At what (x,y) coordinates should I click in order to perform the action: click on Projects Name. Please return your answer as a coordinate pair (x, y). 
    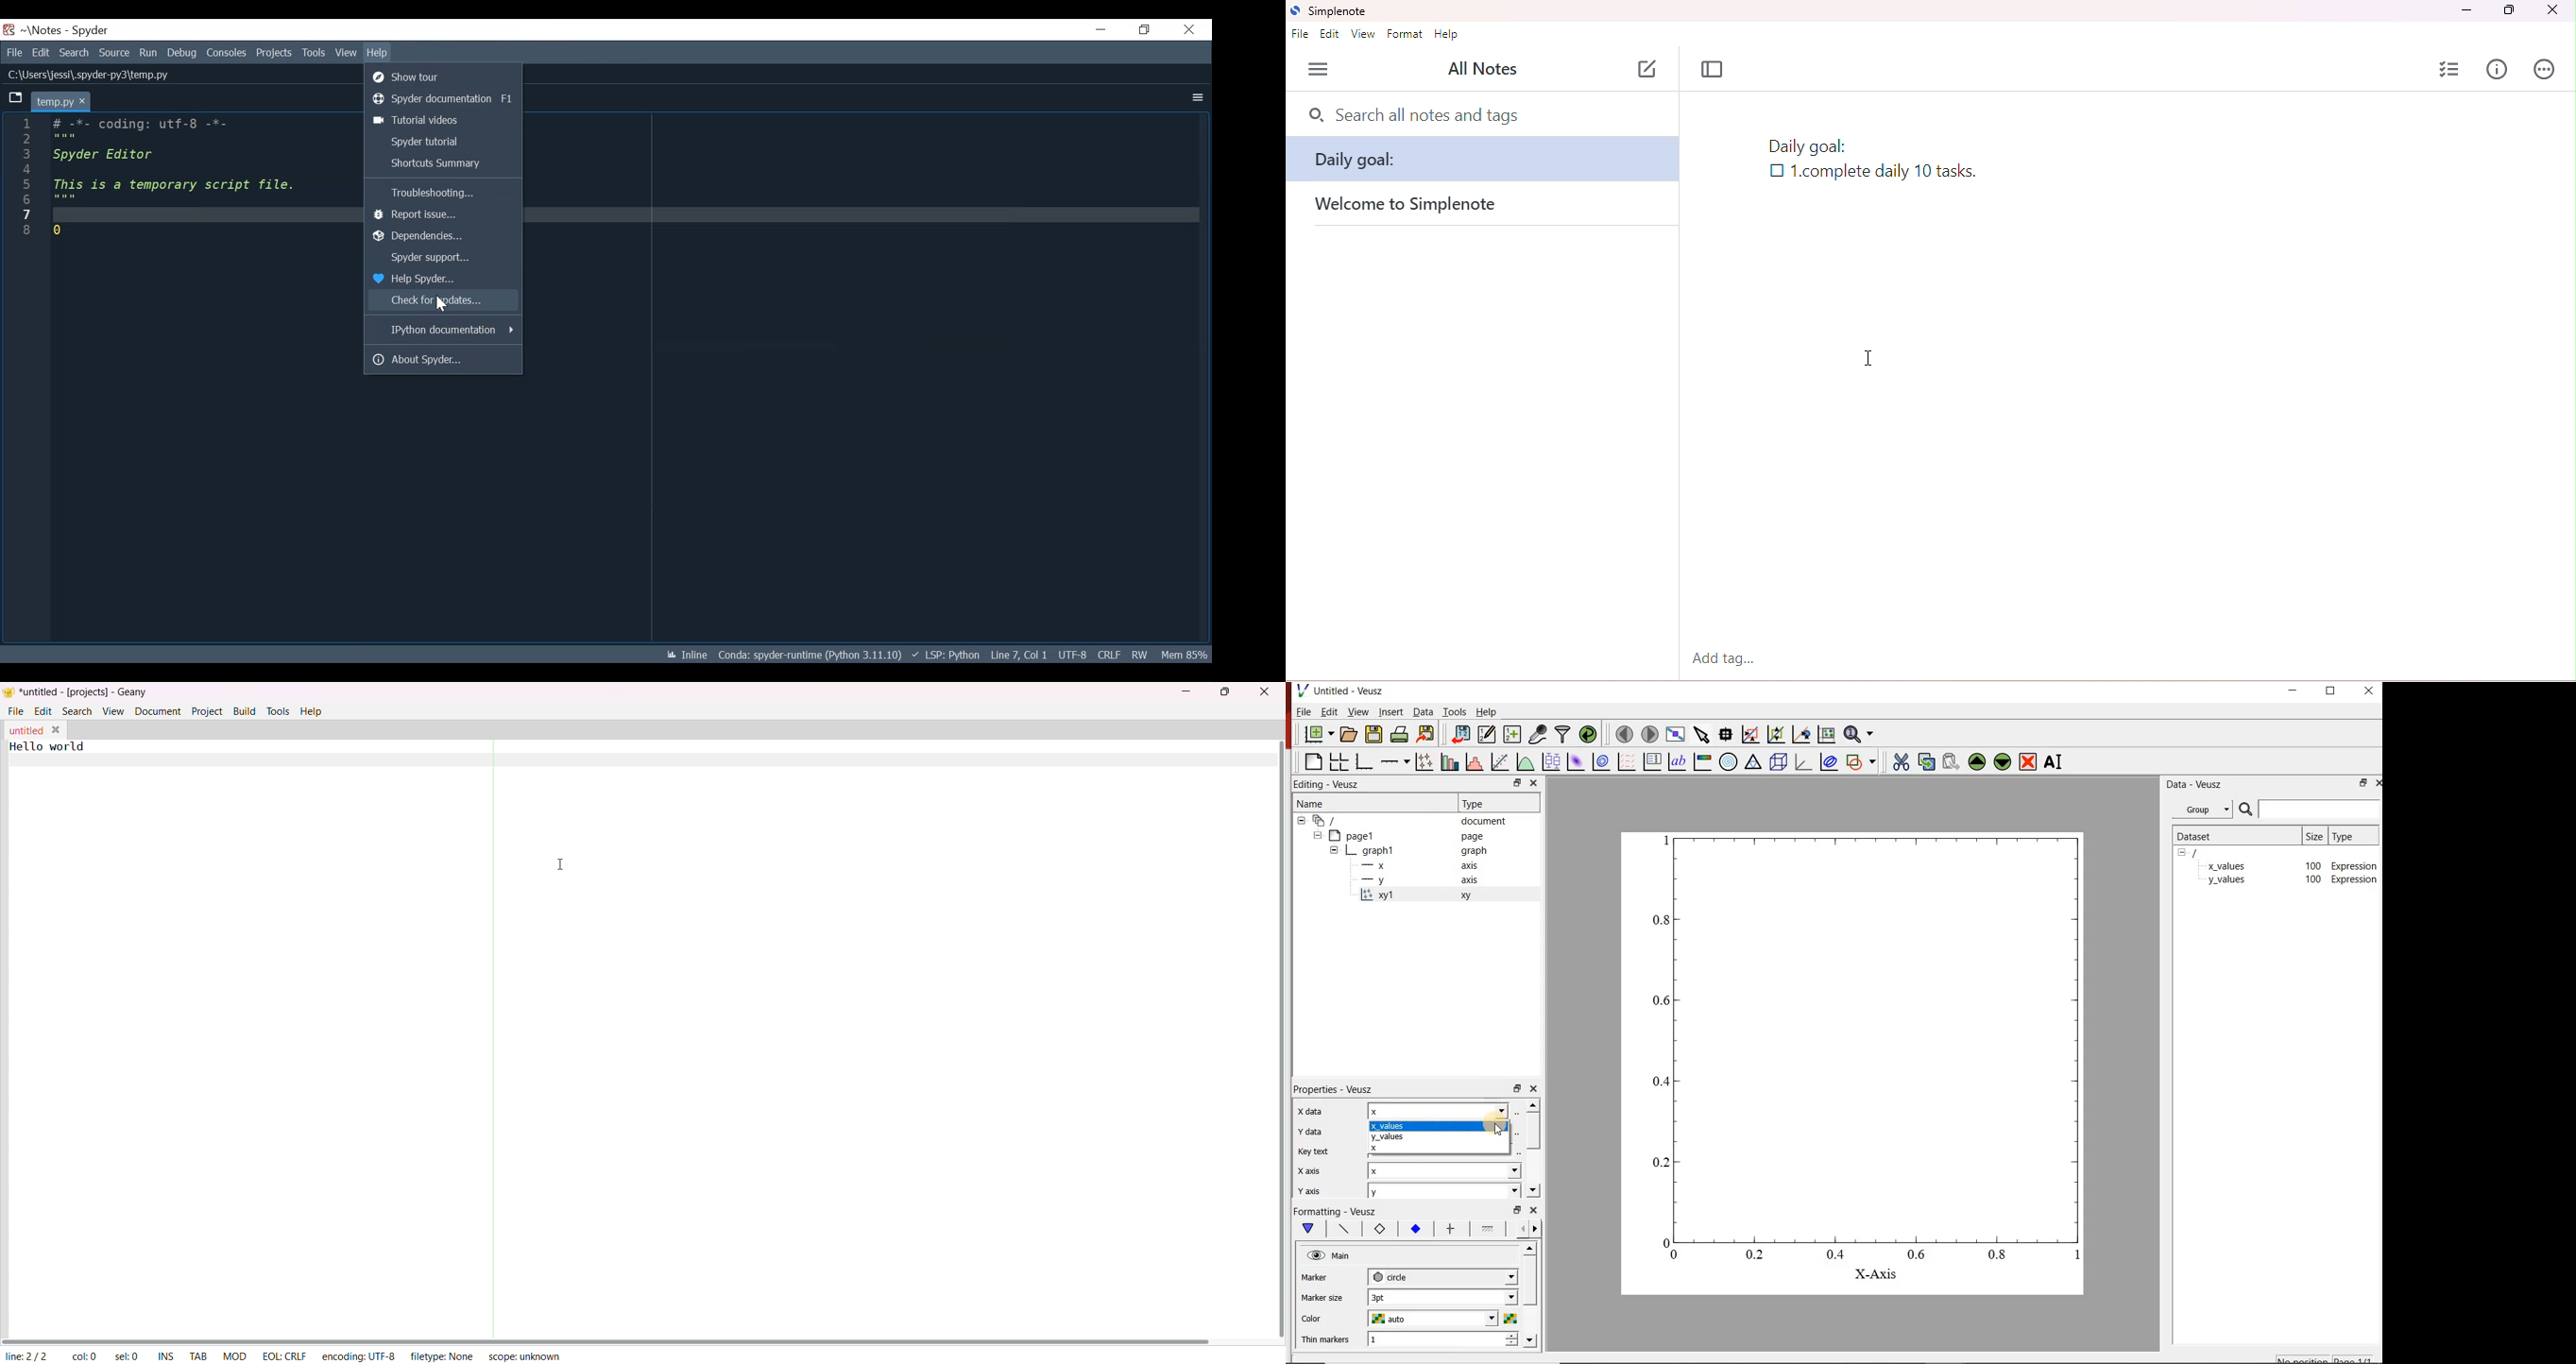
    Looking at the image, I should click on (45, 30).